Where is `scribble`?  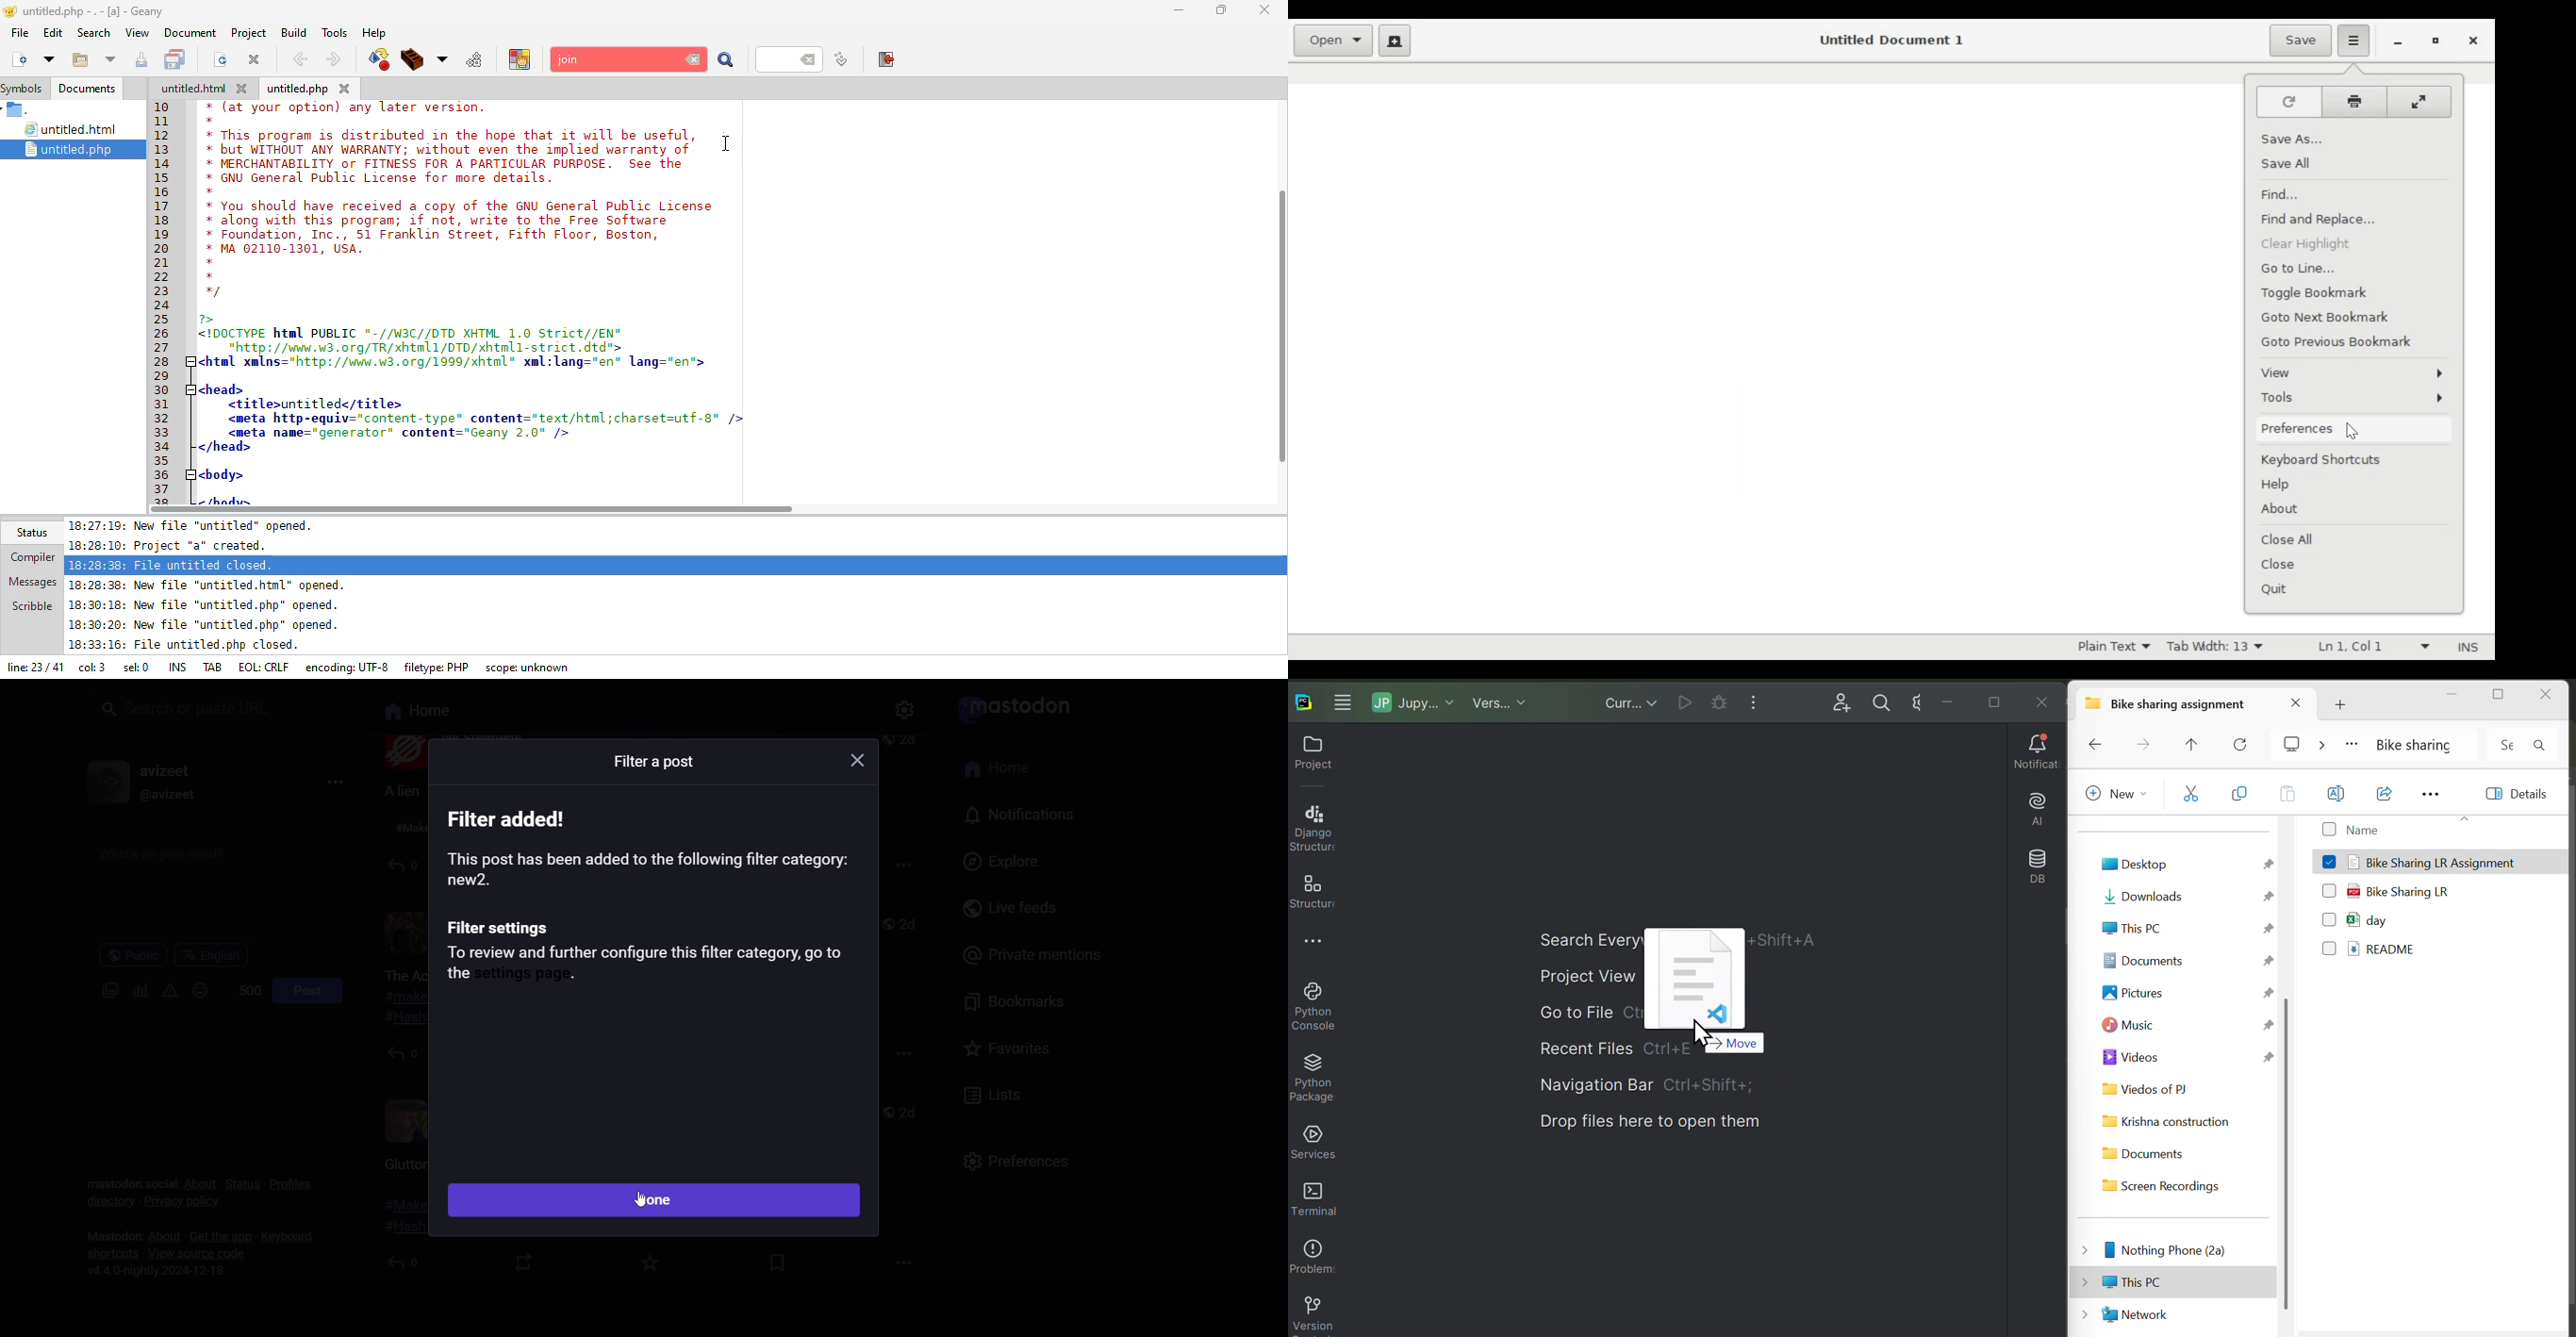
scribble is located at coordinates (31, 604).